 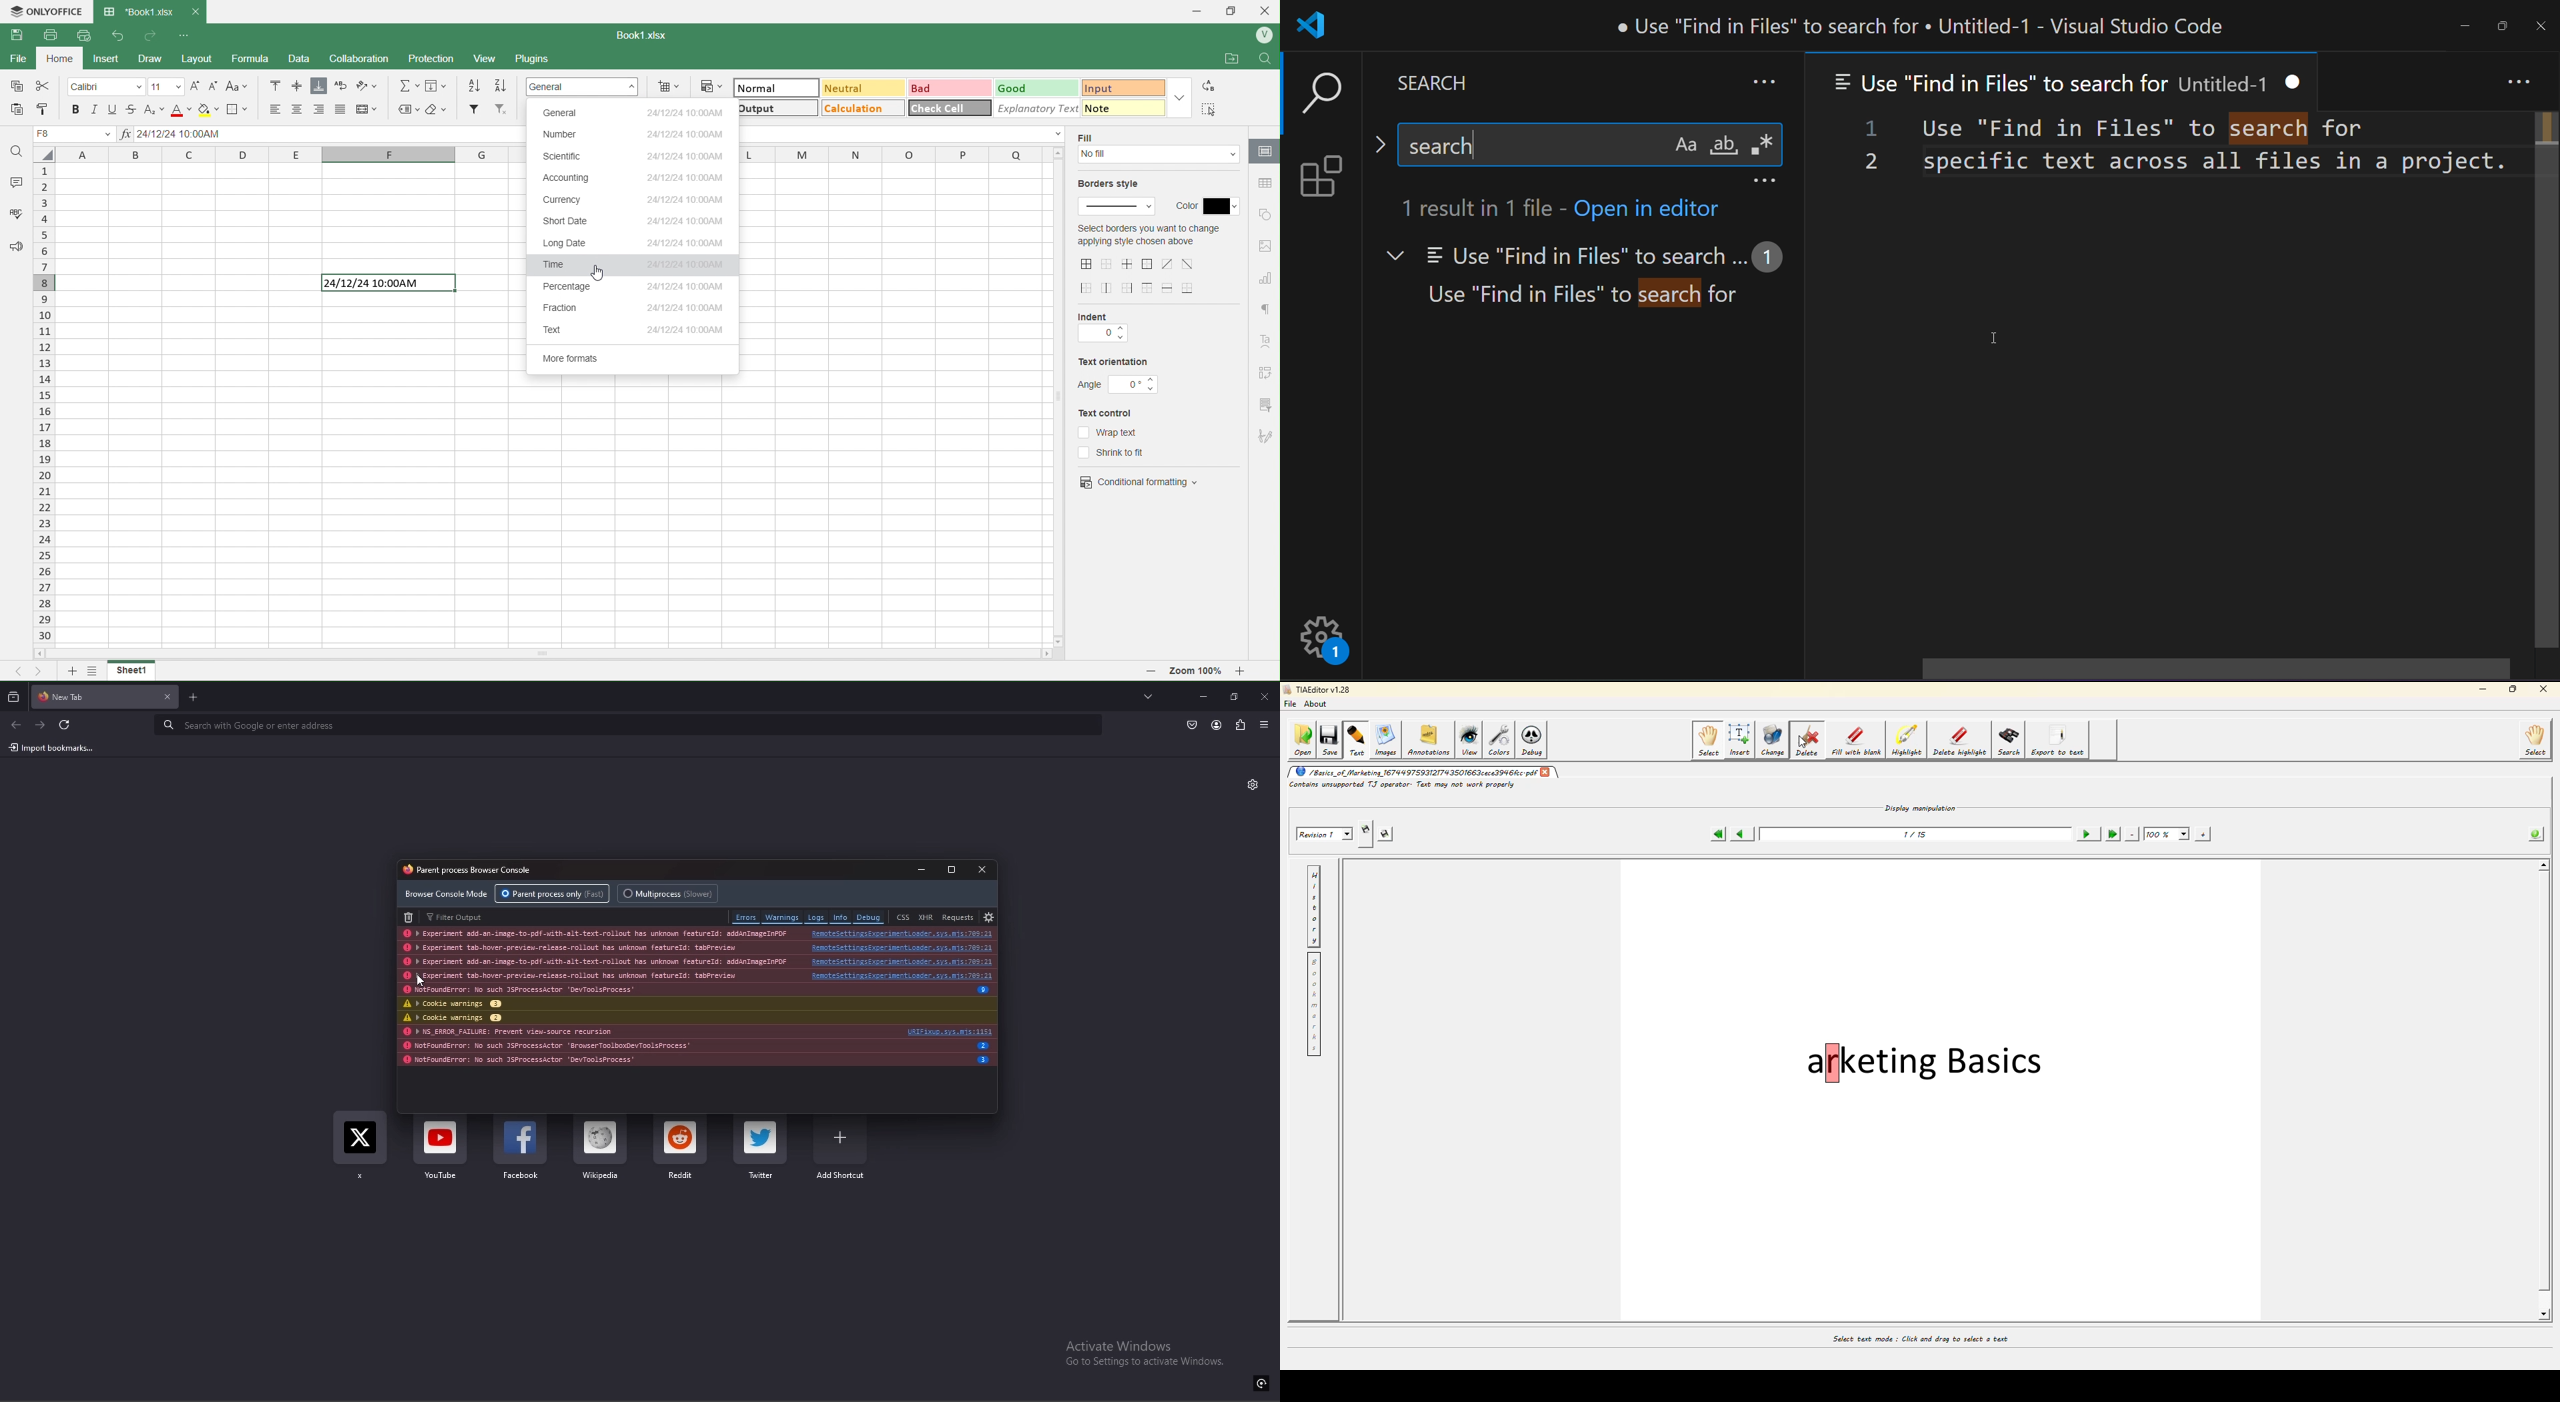 What do you see at coordinates (982, 990) in the screenshot?
I see `info` at bounding box center [982, 990].